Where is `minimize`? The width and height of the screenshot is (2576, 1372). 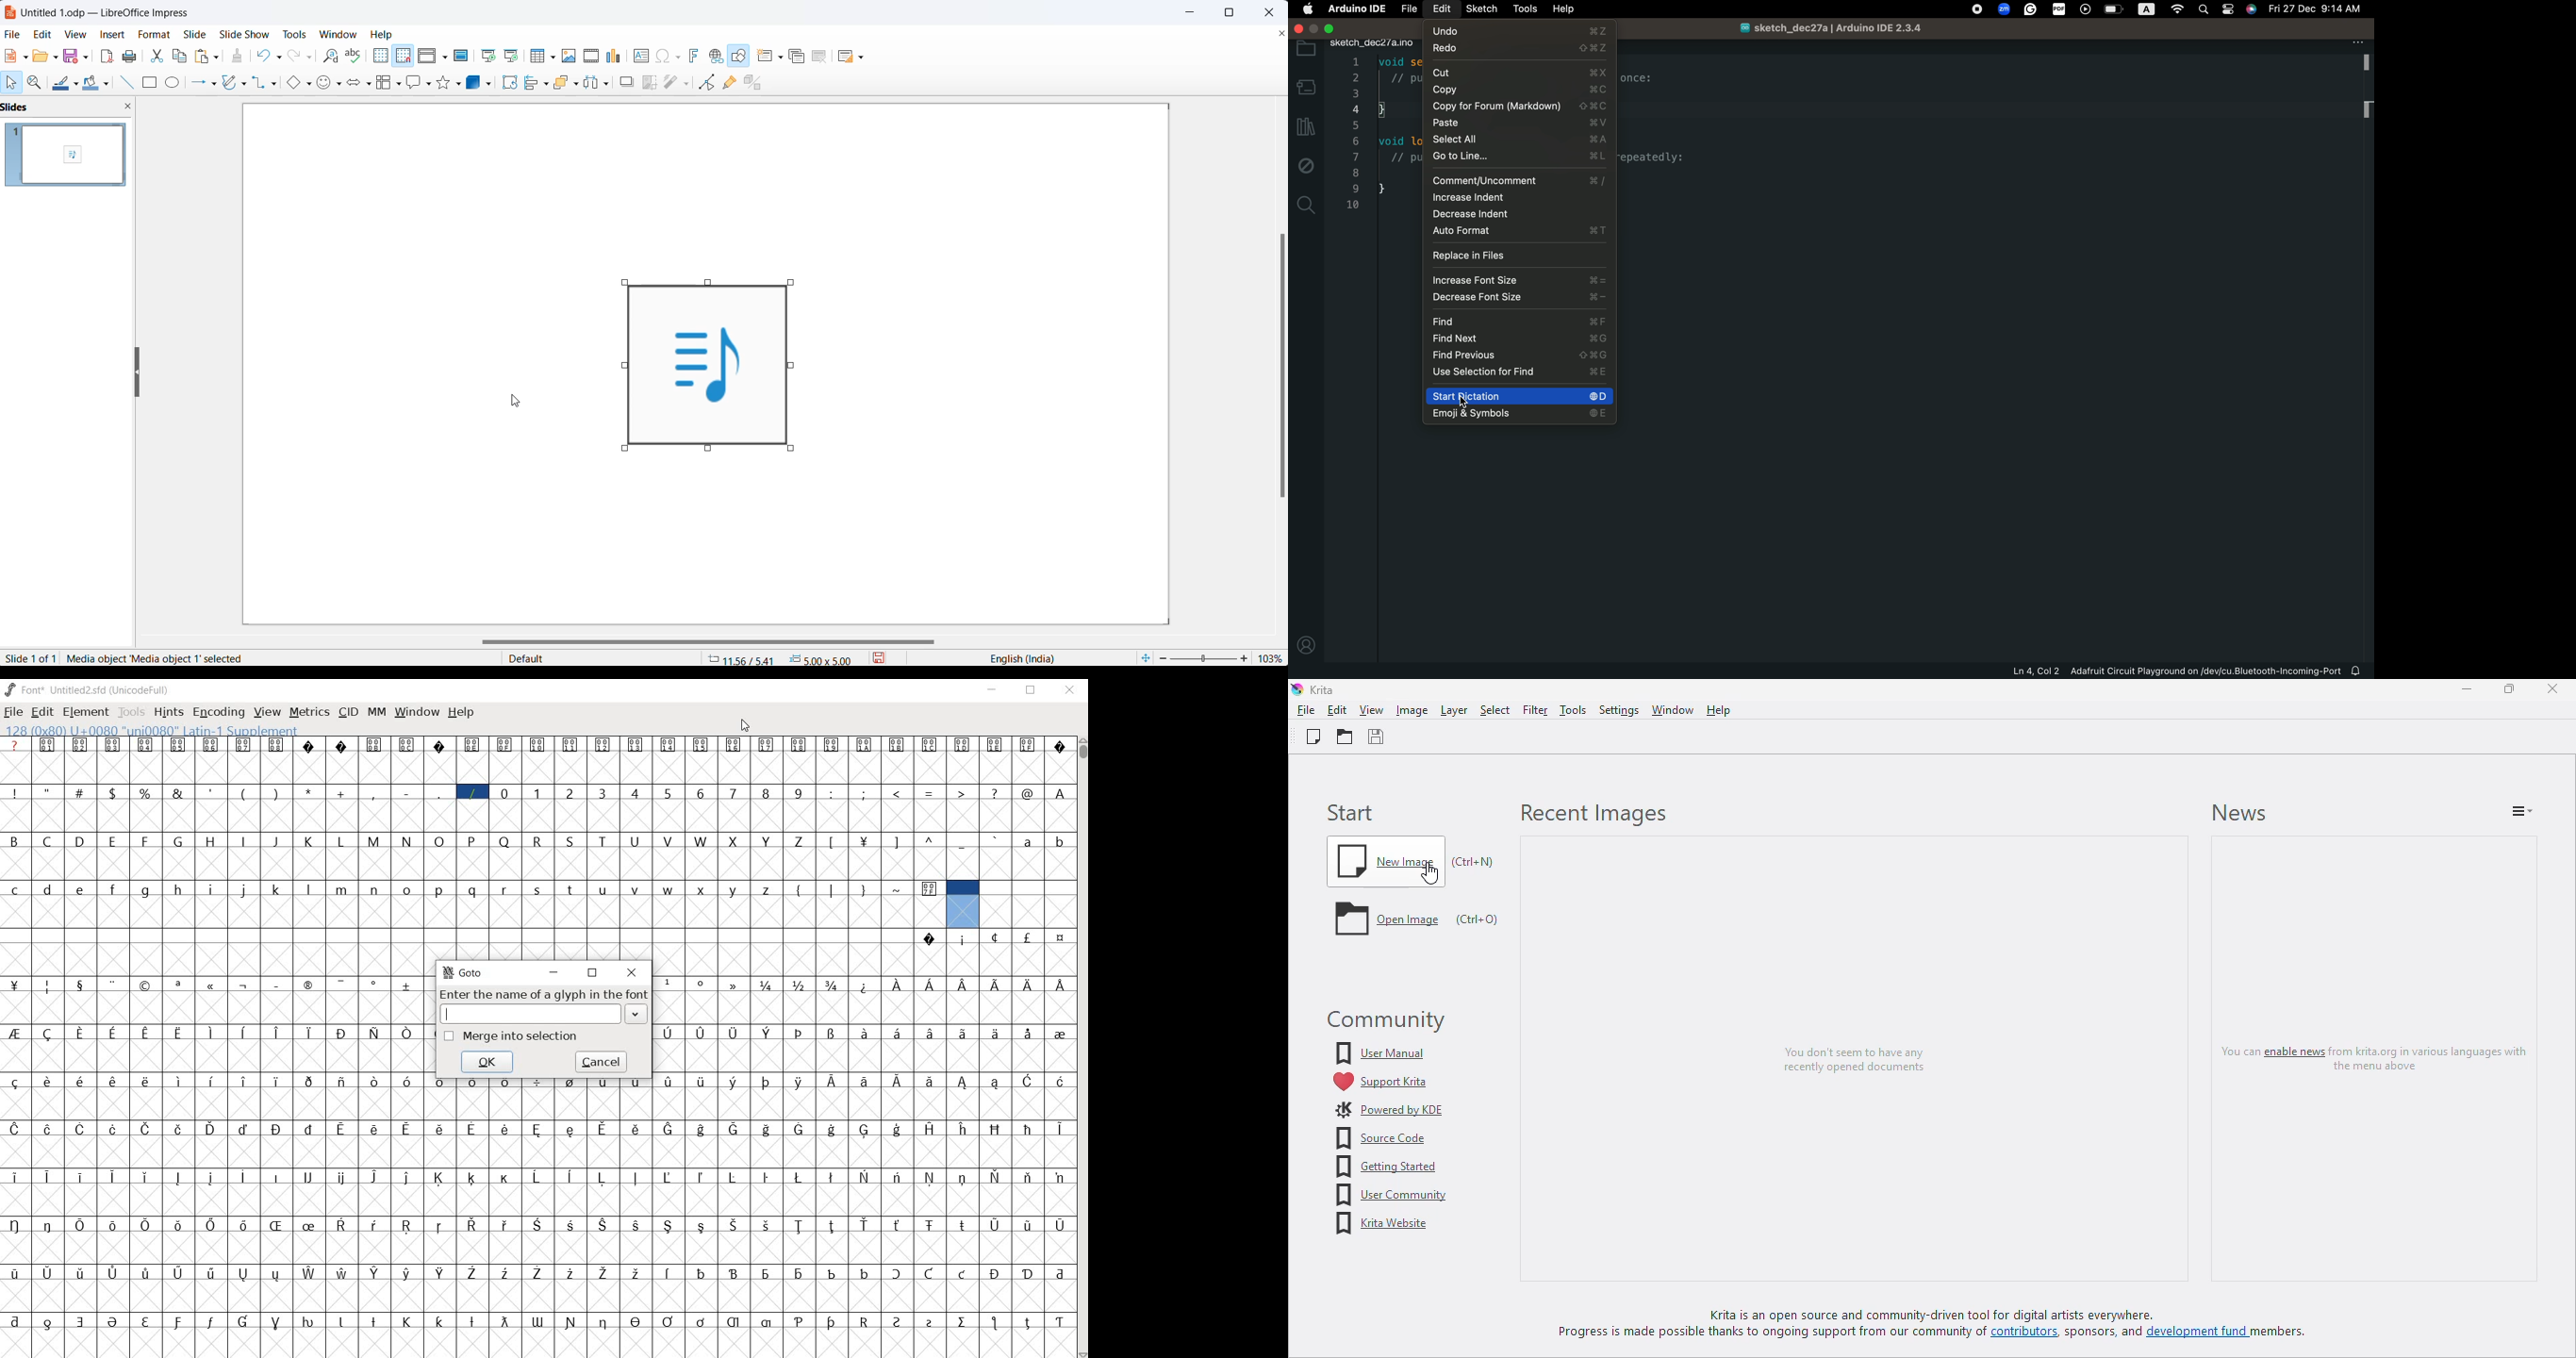
minimize is located at coordinates (2468, 688).